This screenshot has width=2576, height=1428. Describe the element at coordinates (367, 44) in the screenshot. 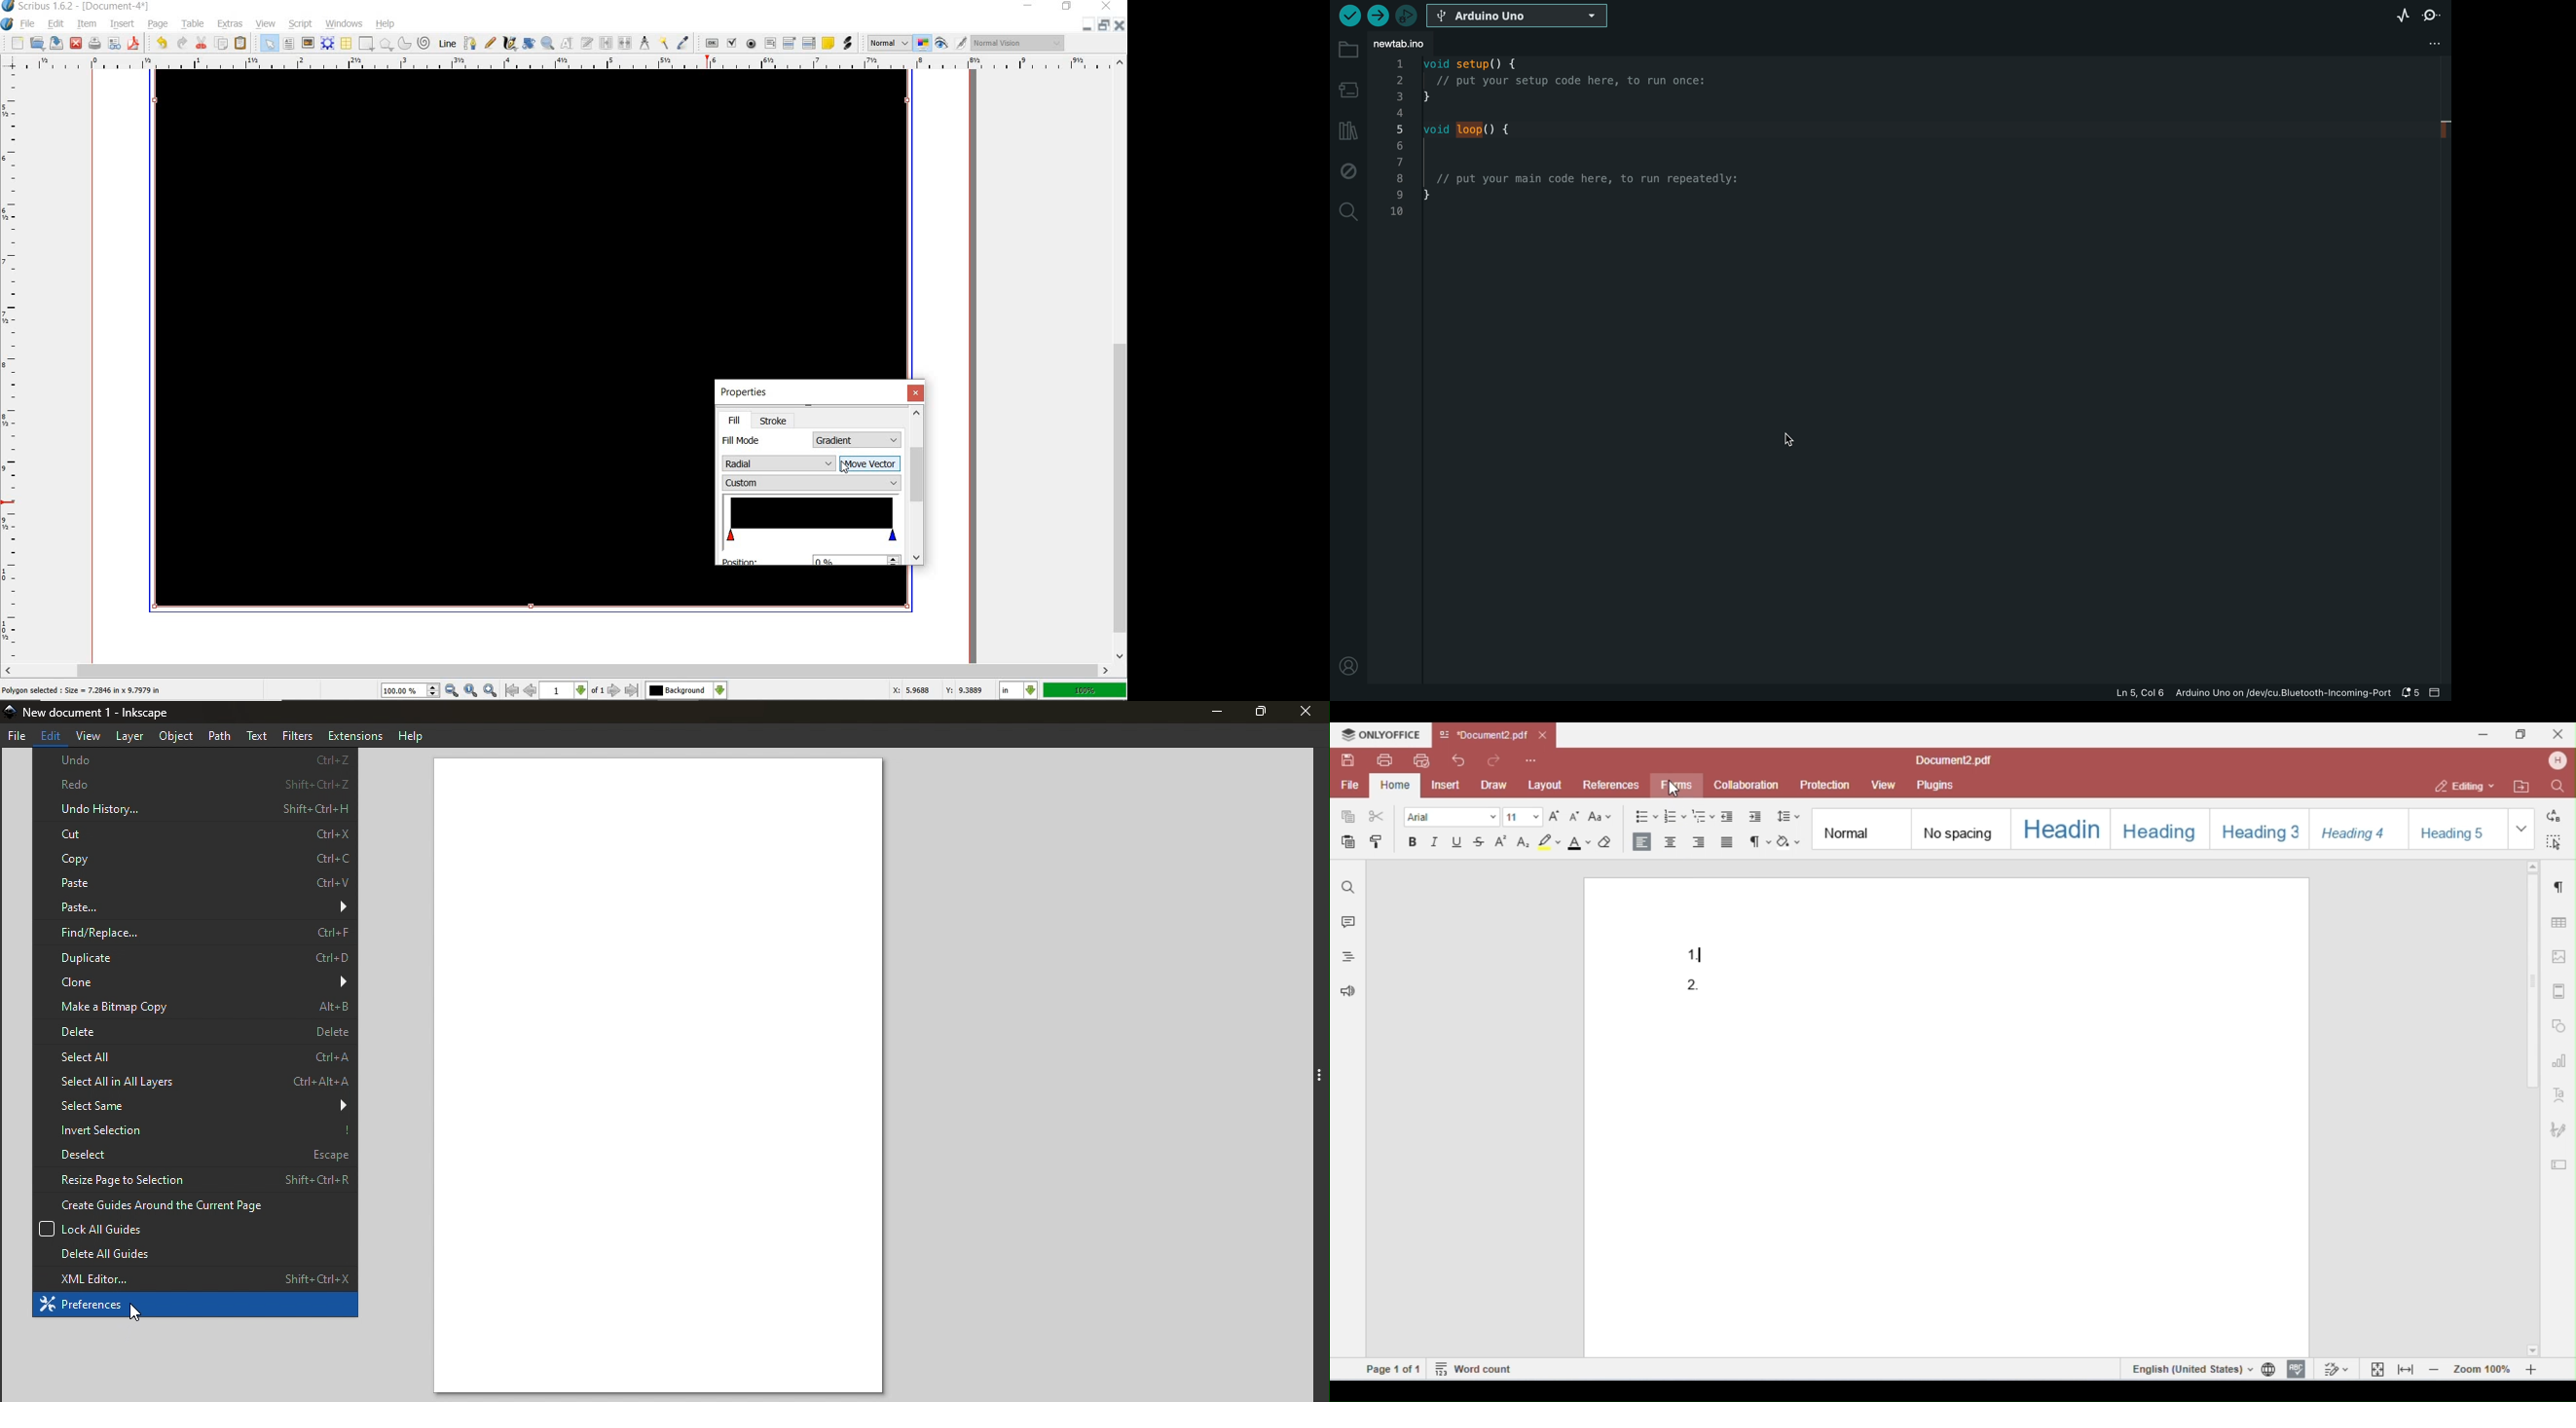

I see `shape` at that location.